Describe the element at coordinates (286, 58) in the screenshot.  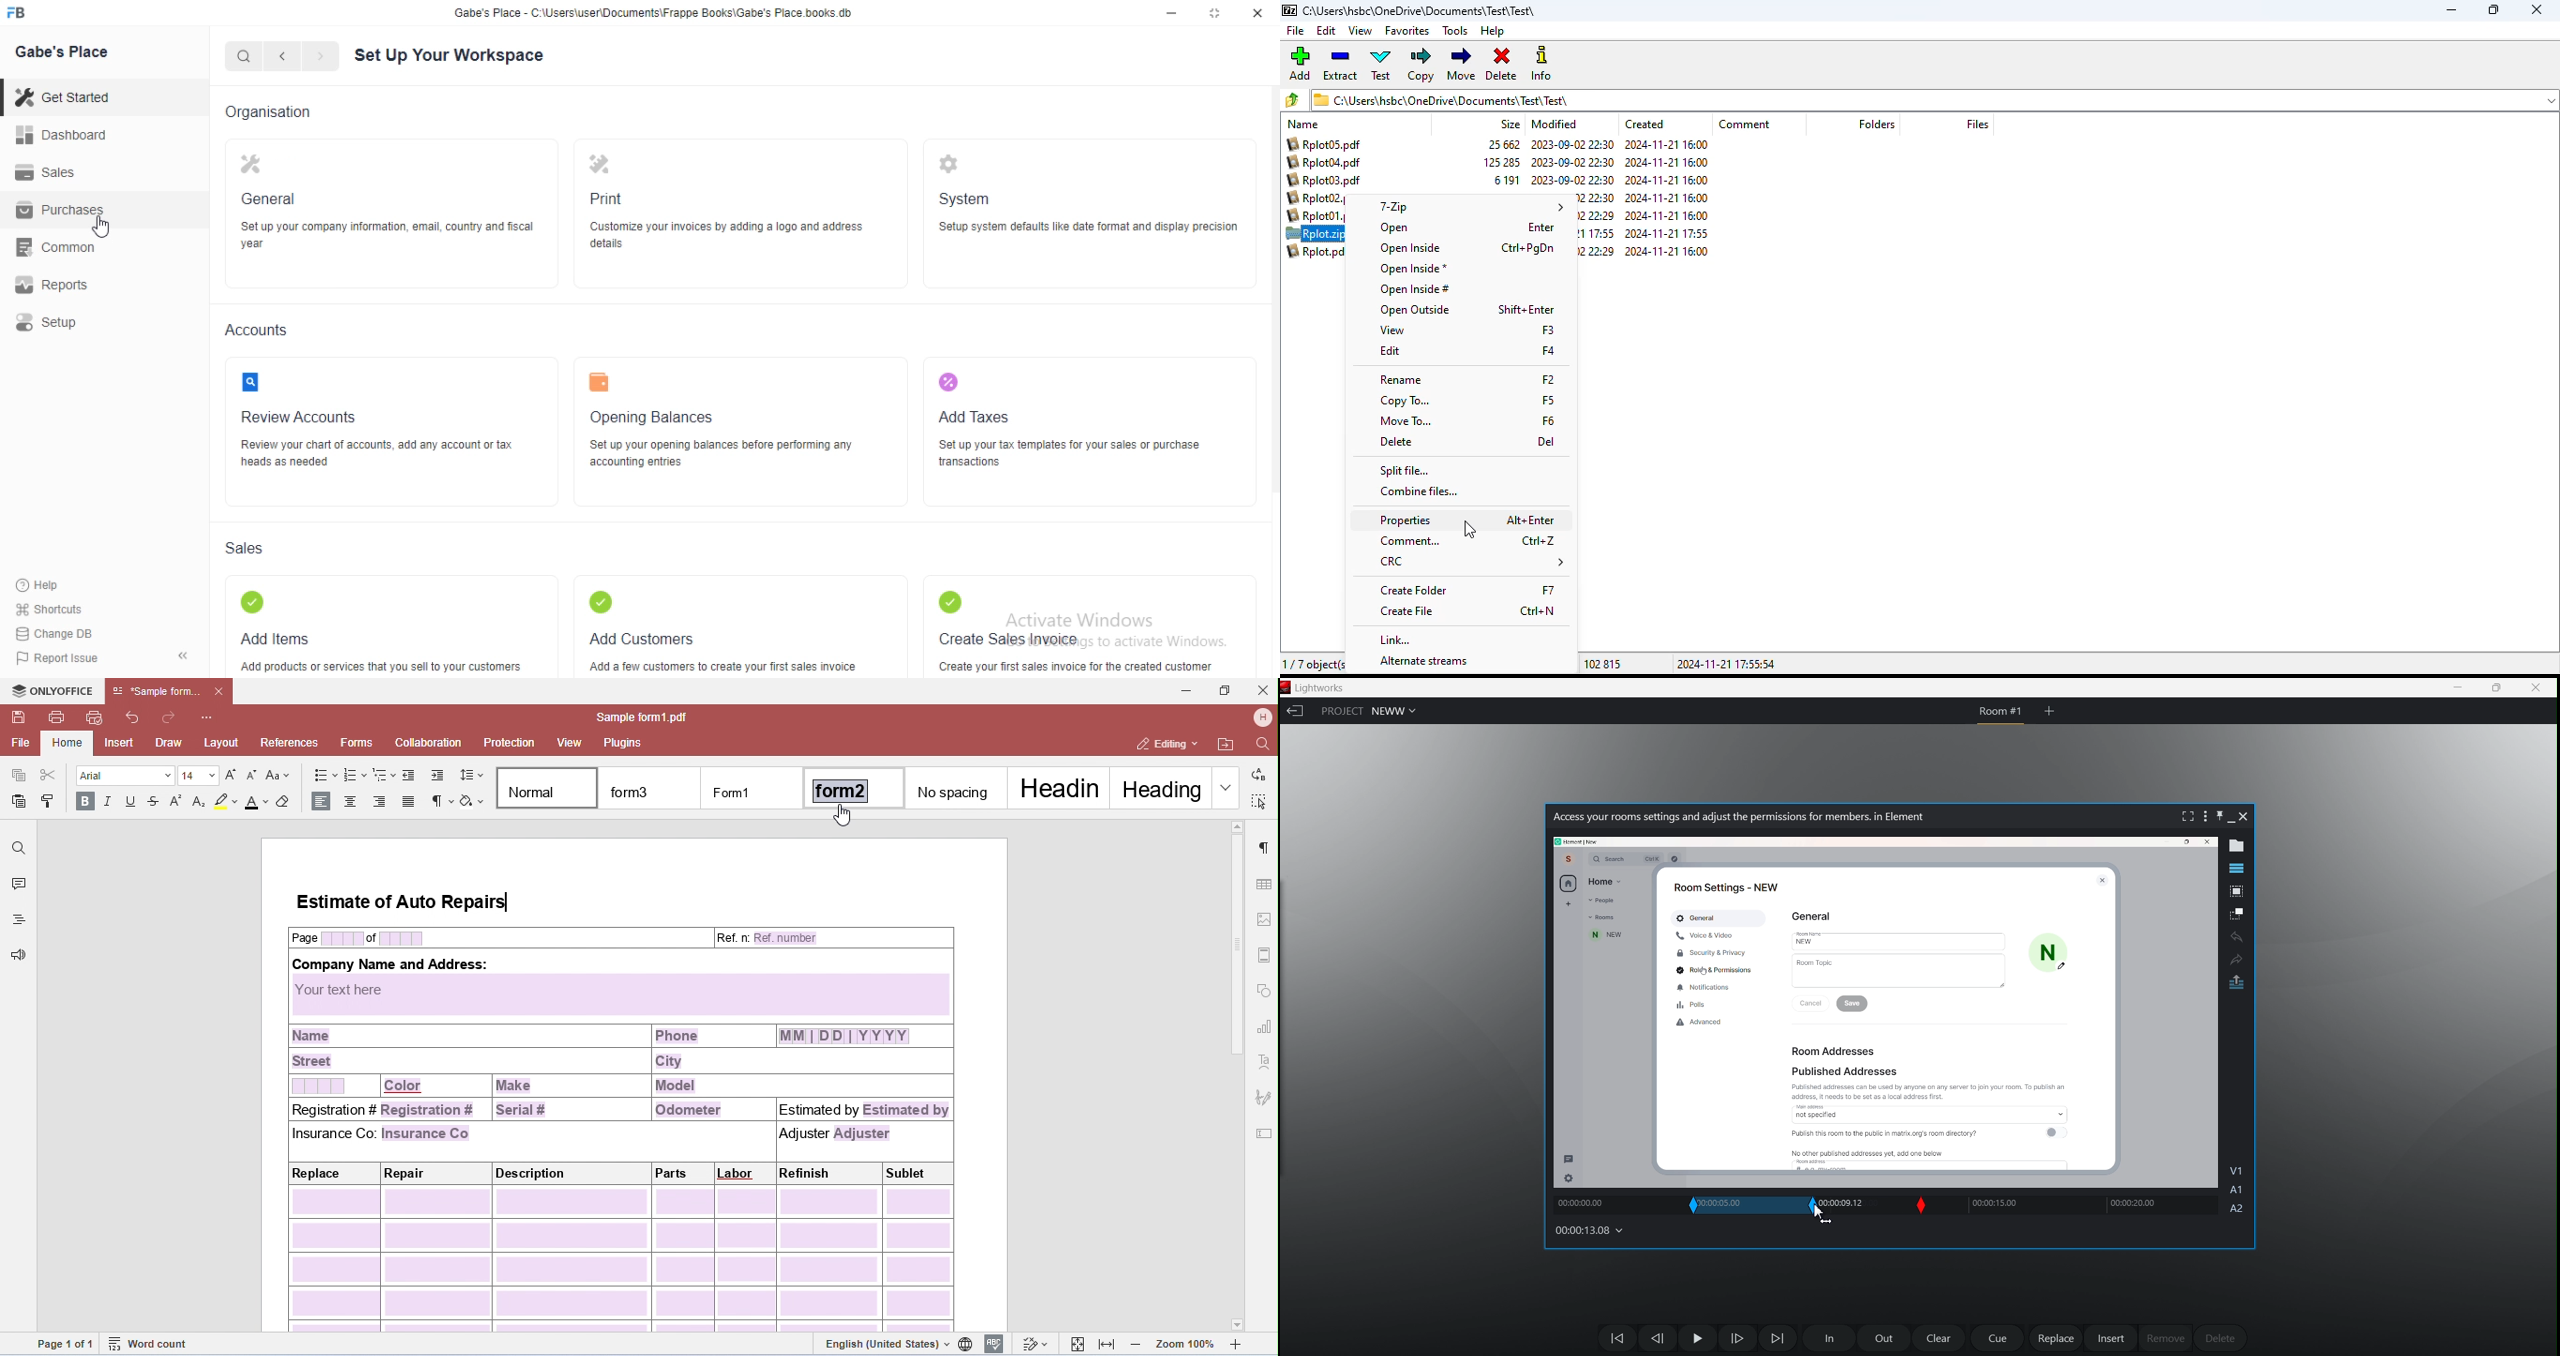
I see `navigate backward` at that location.